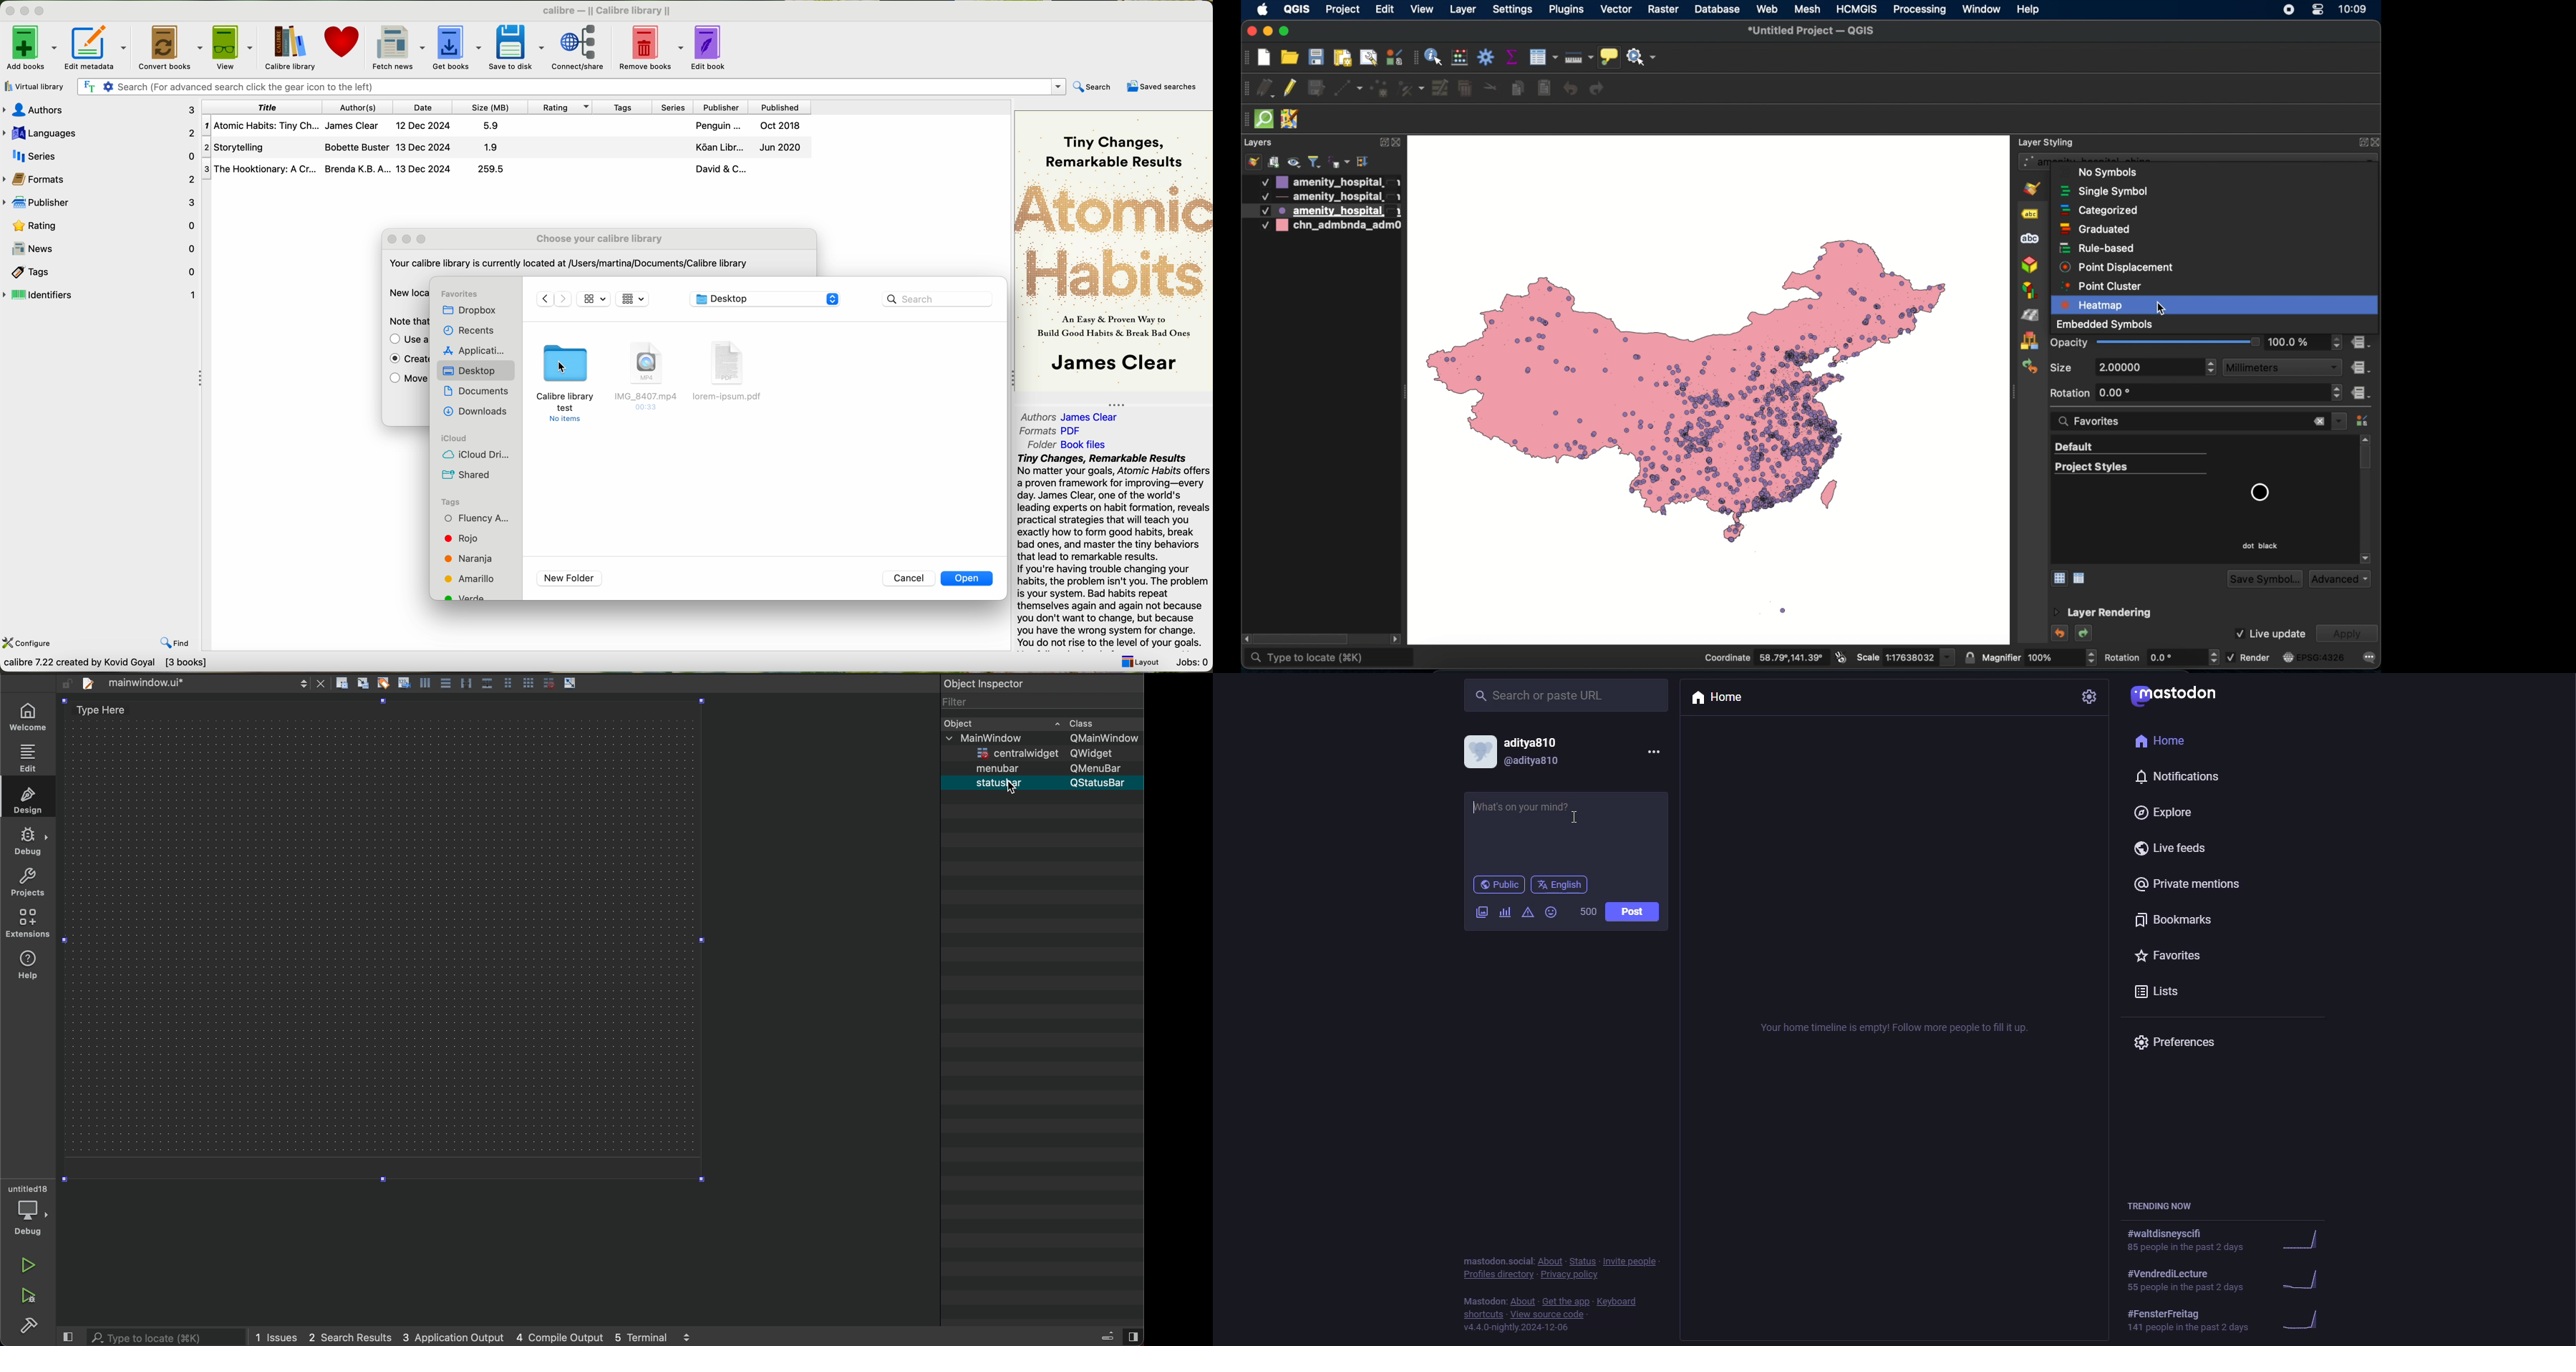  What do you see at coordinates (1519, 751) in the screenshot?
I see `account` at bounding box center [1519, 751].